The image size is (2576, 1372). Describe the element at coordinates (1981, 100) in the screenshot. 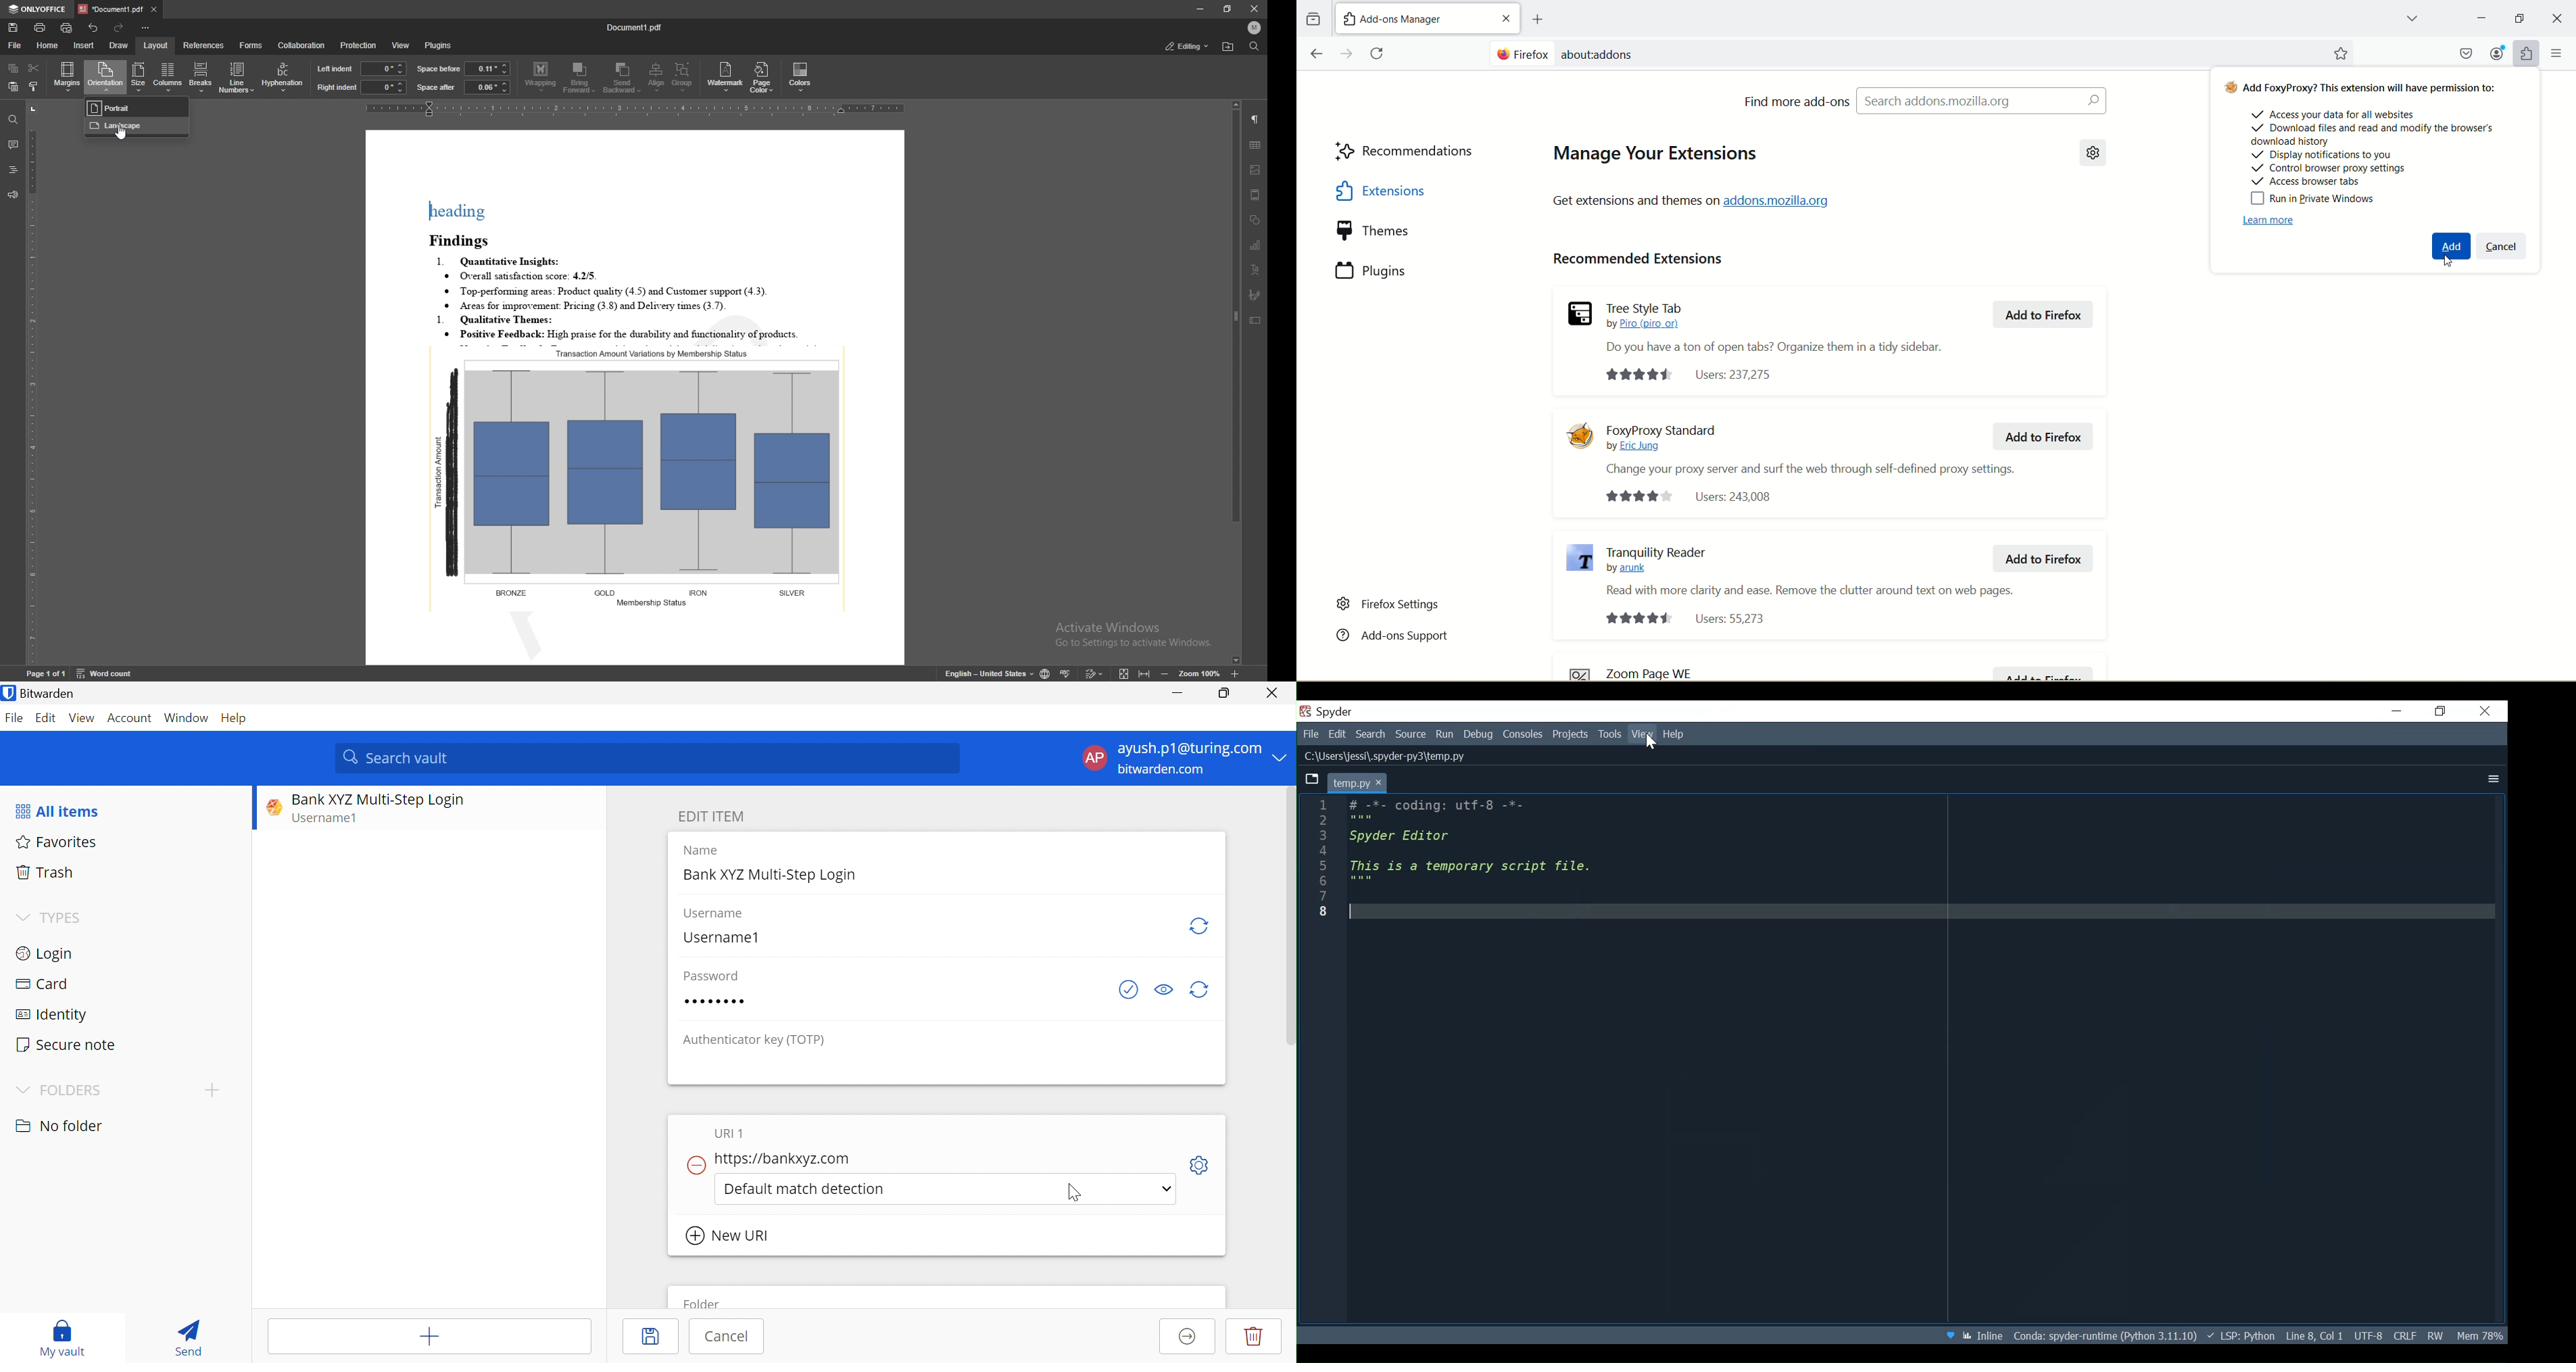

I see `Search Addons.Mozilla.org` at that location.